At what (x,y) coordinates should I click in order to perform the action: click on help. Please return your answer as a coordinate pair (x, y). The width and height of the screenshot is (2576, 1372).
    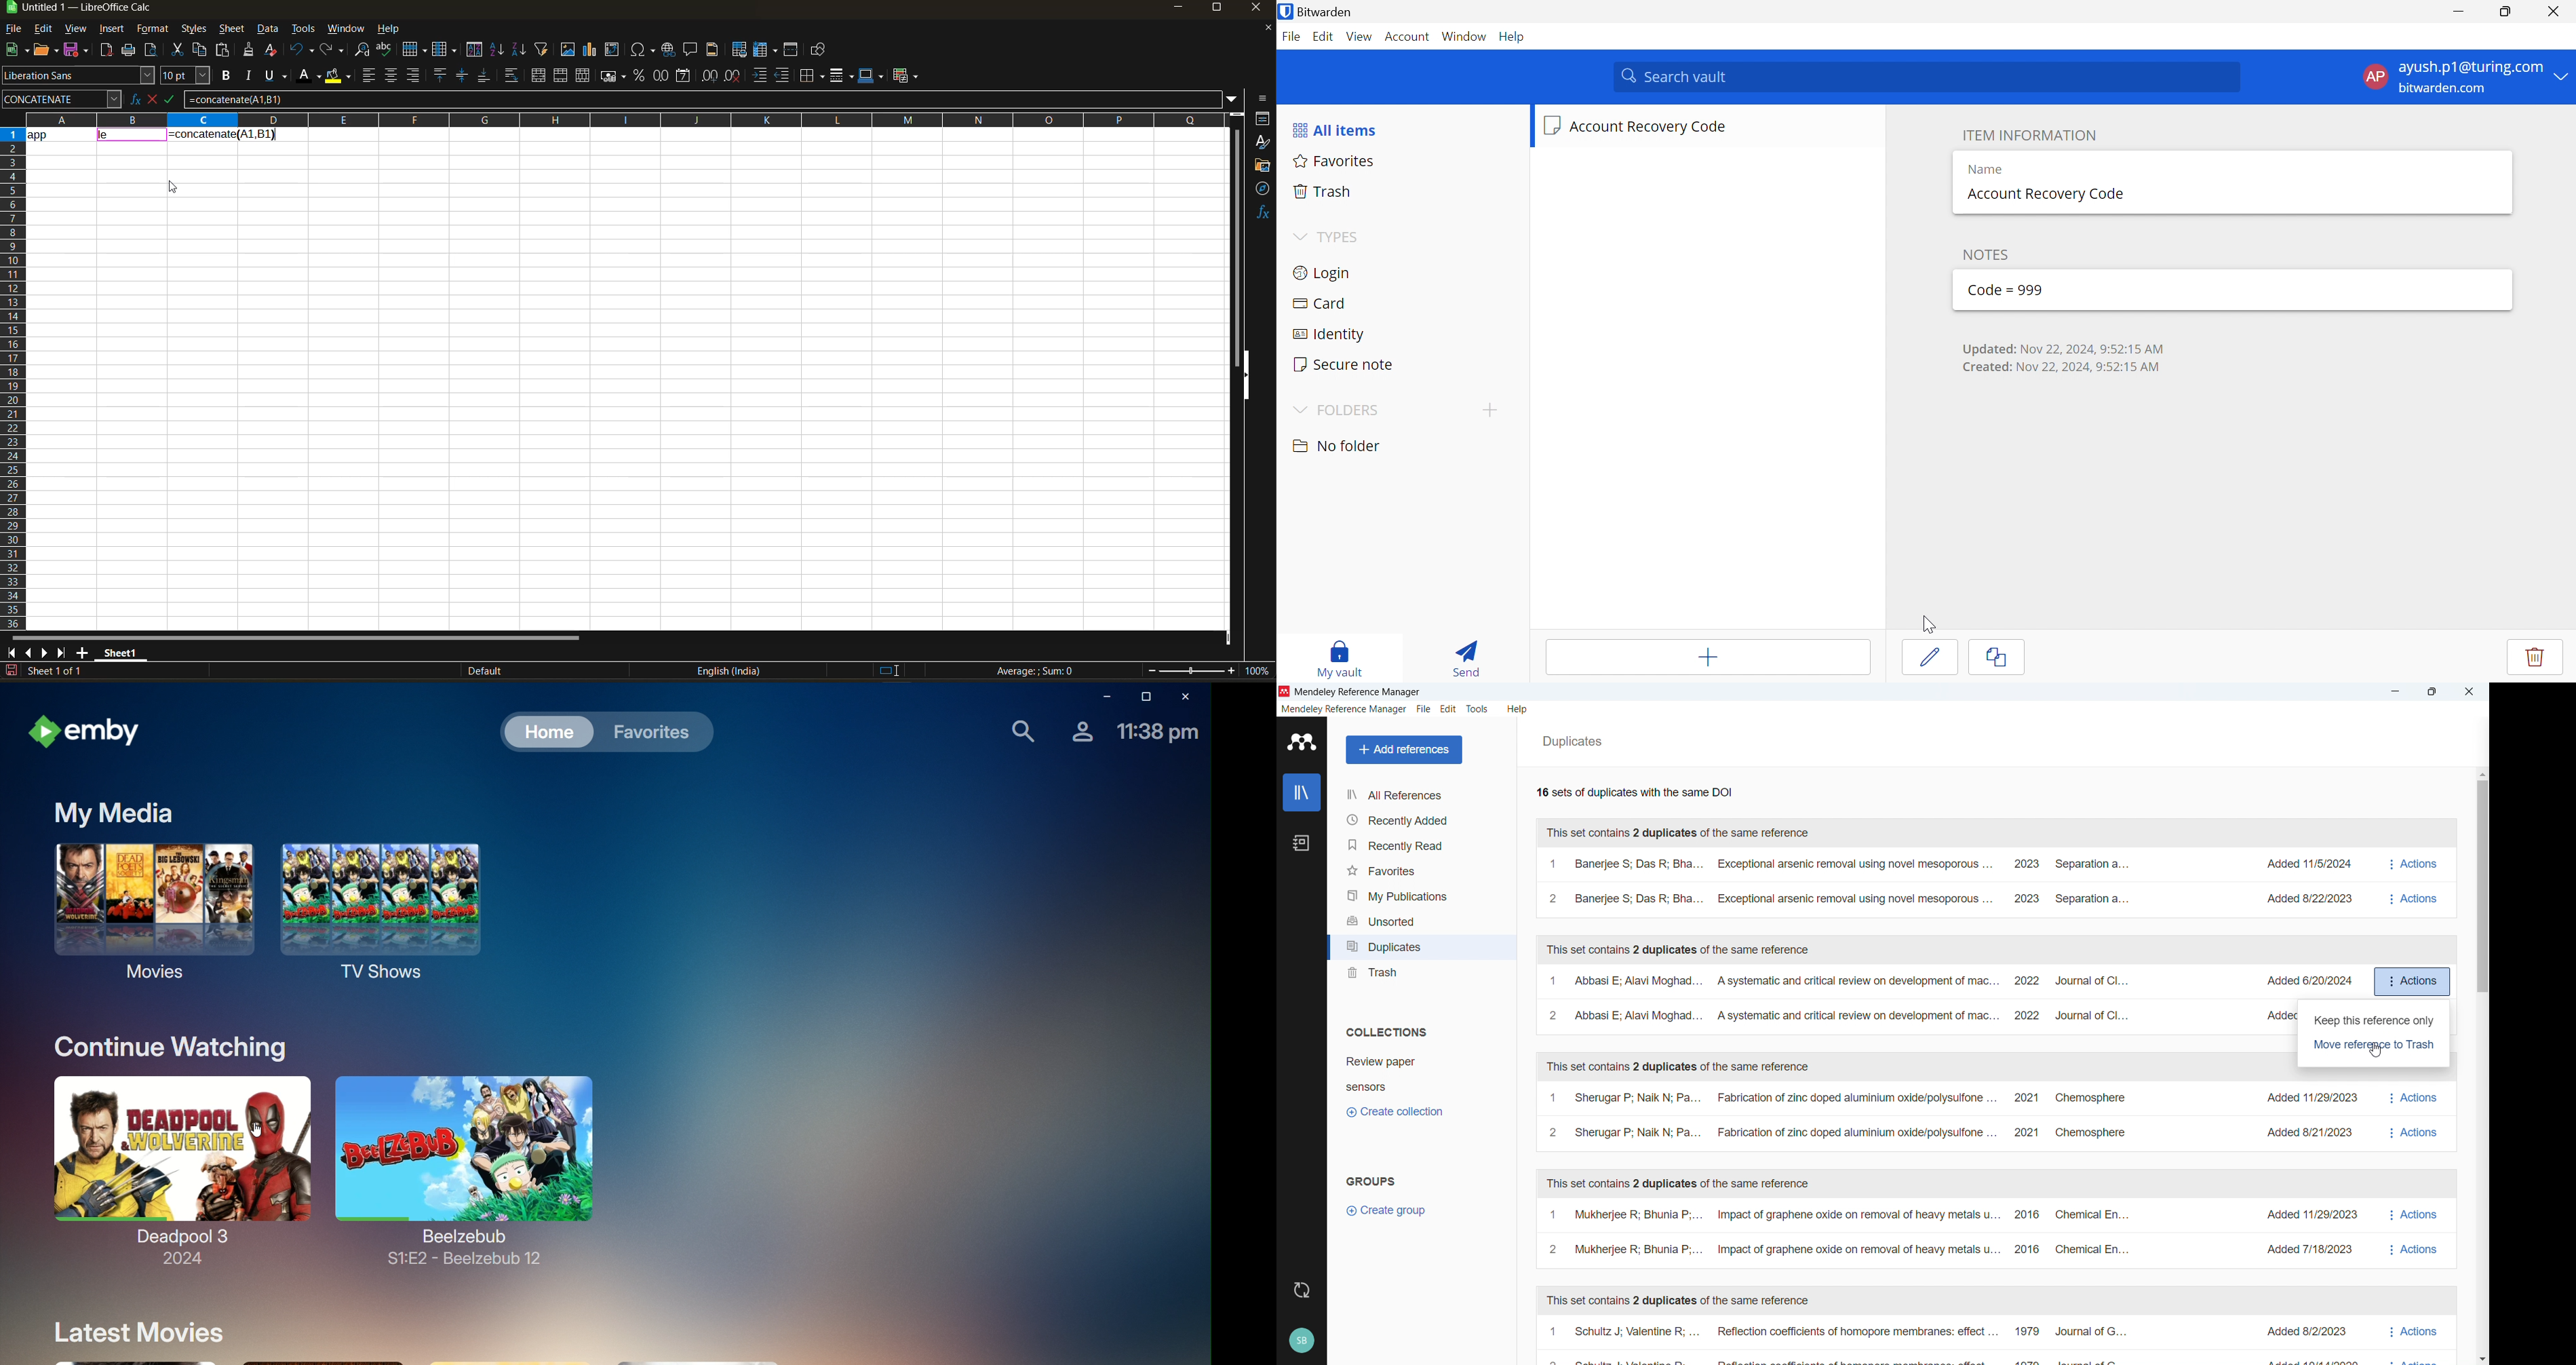
    Looking at the image, I should click on (1518, 709).